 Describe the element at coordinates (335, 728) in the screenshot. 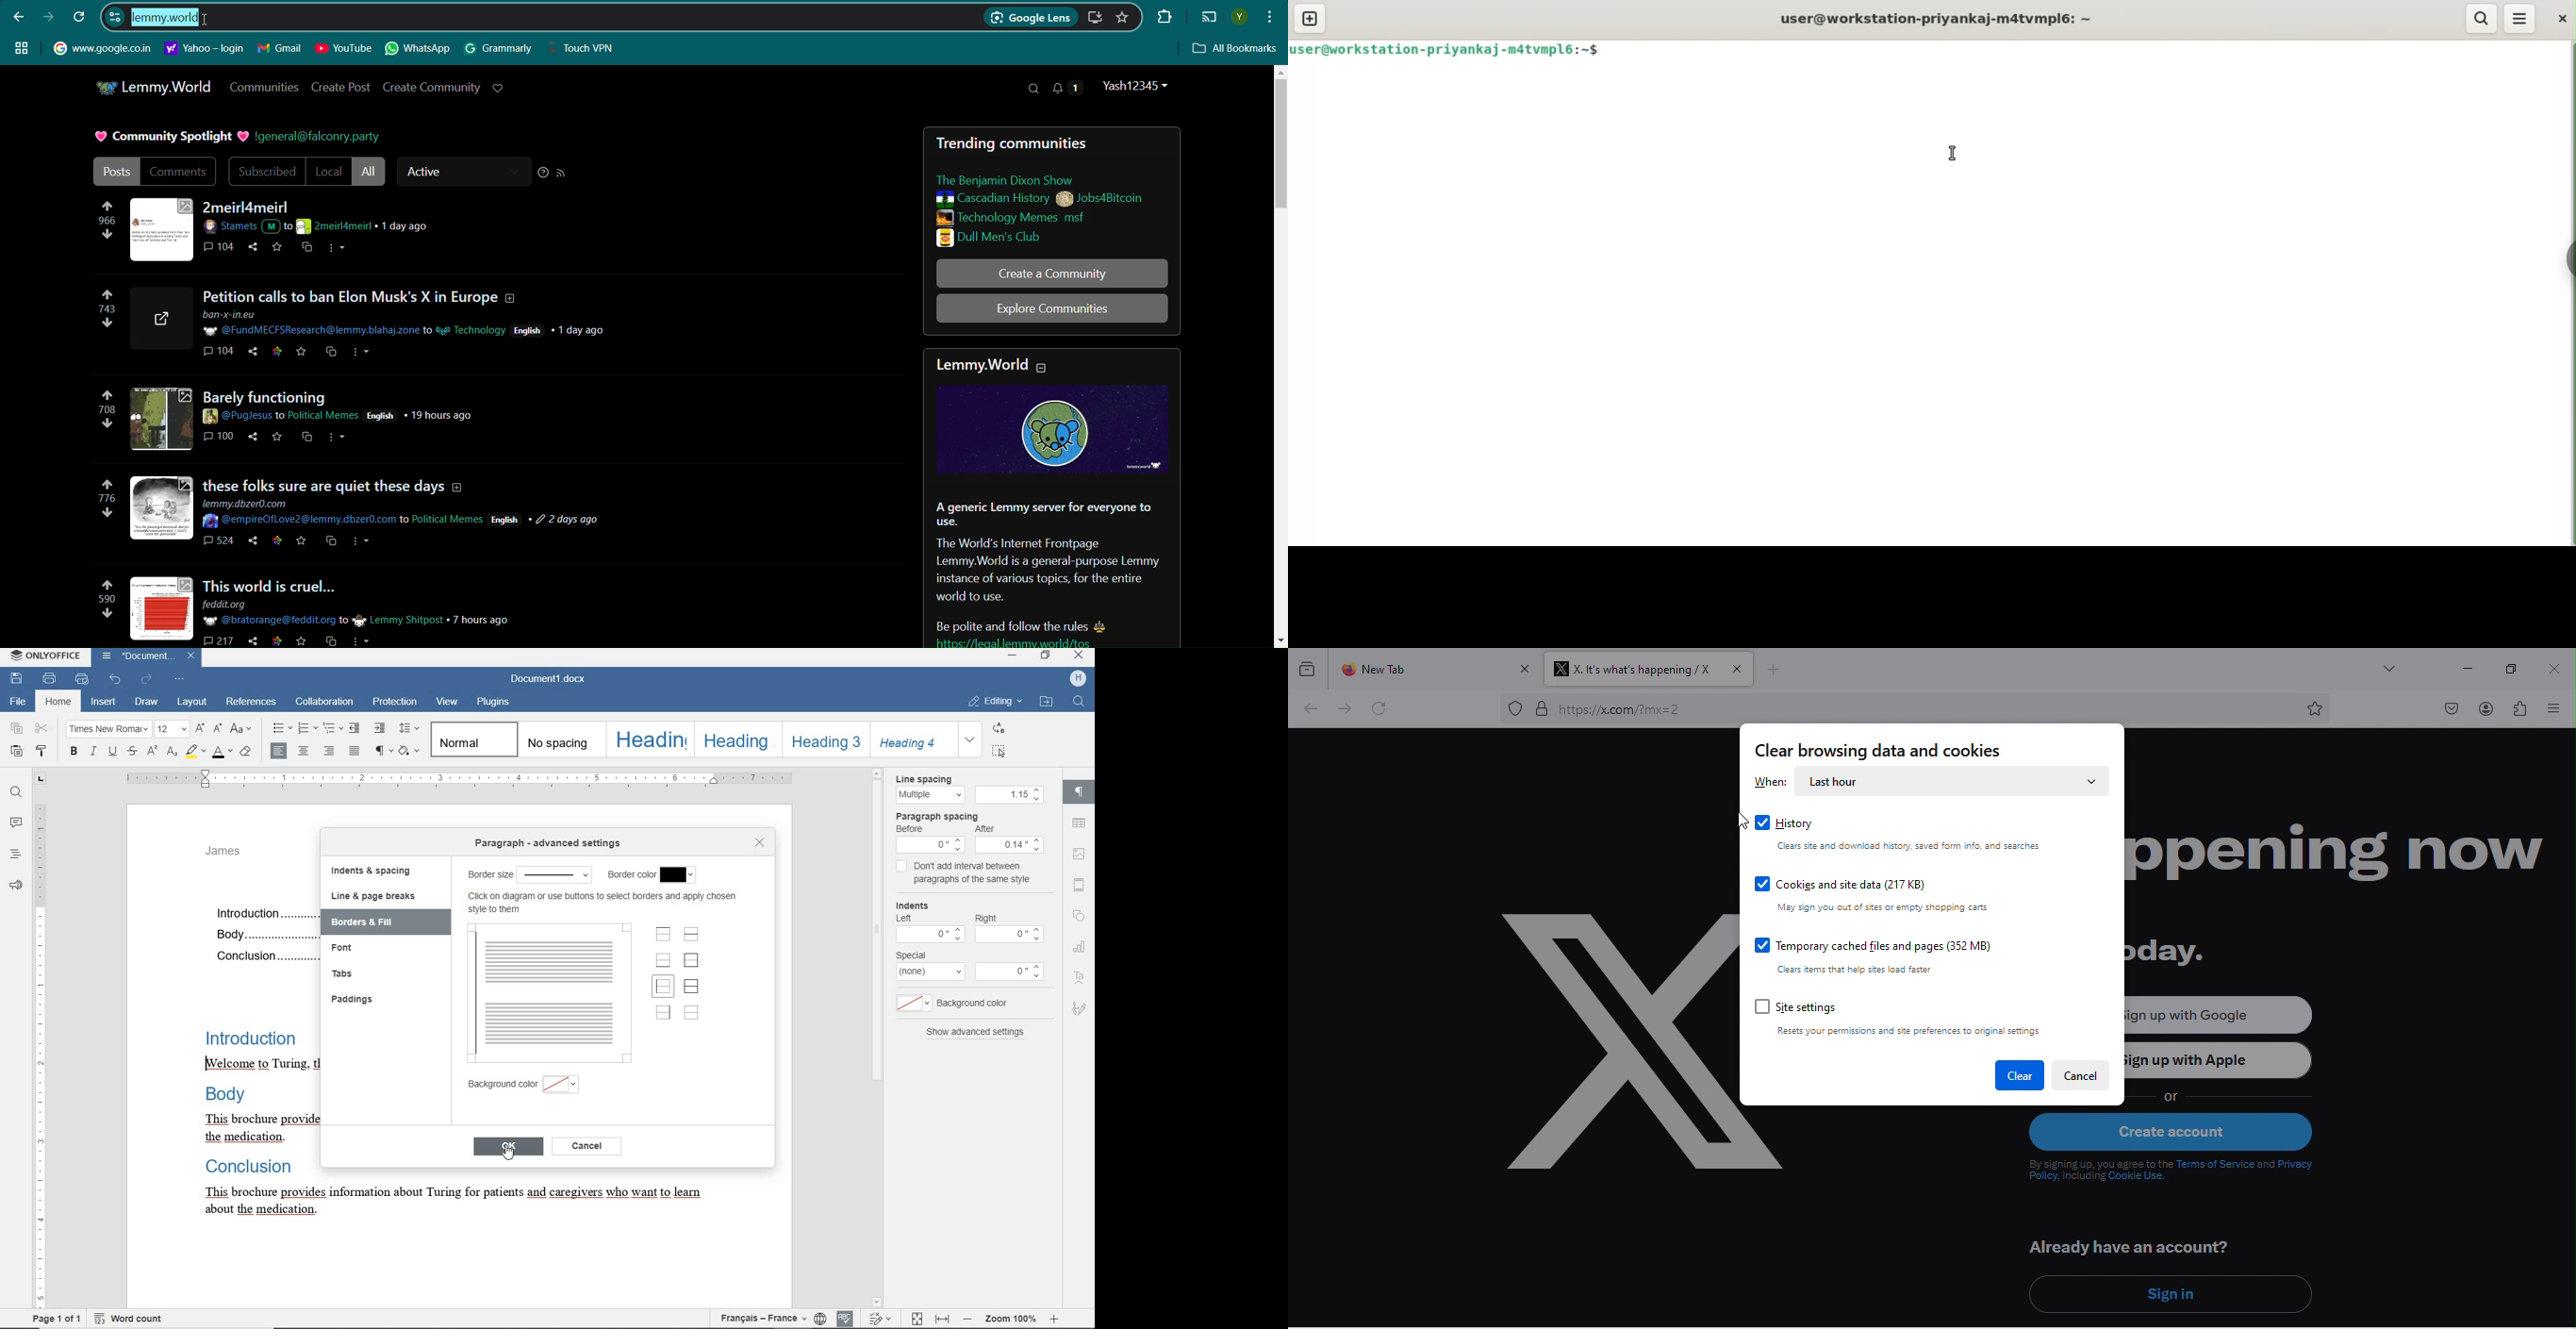

I see `multilevel list` at that location.